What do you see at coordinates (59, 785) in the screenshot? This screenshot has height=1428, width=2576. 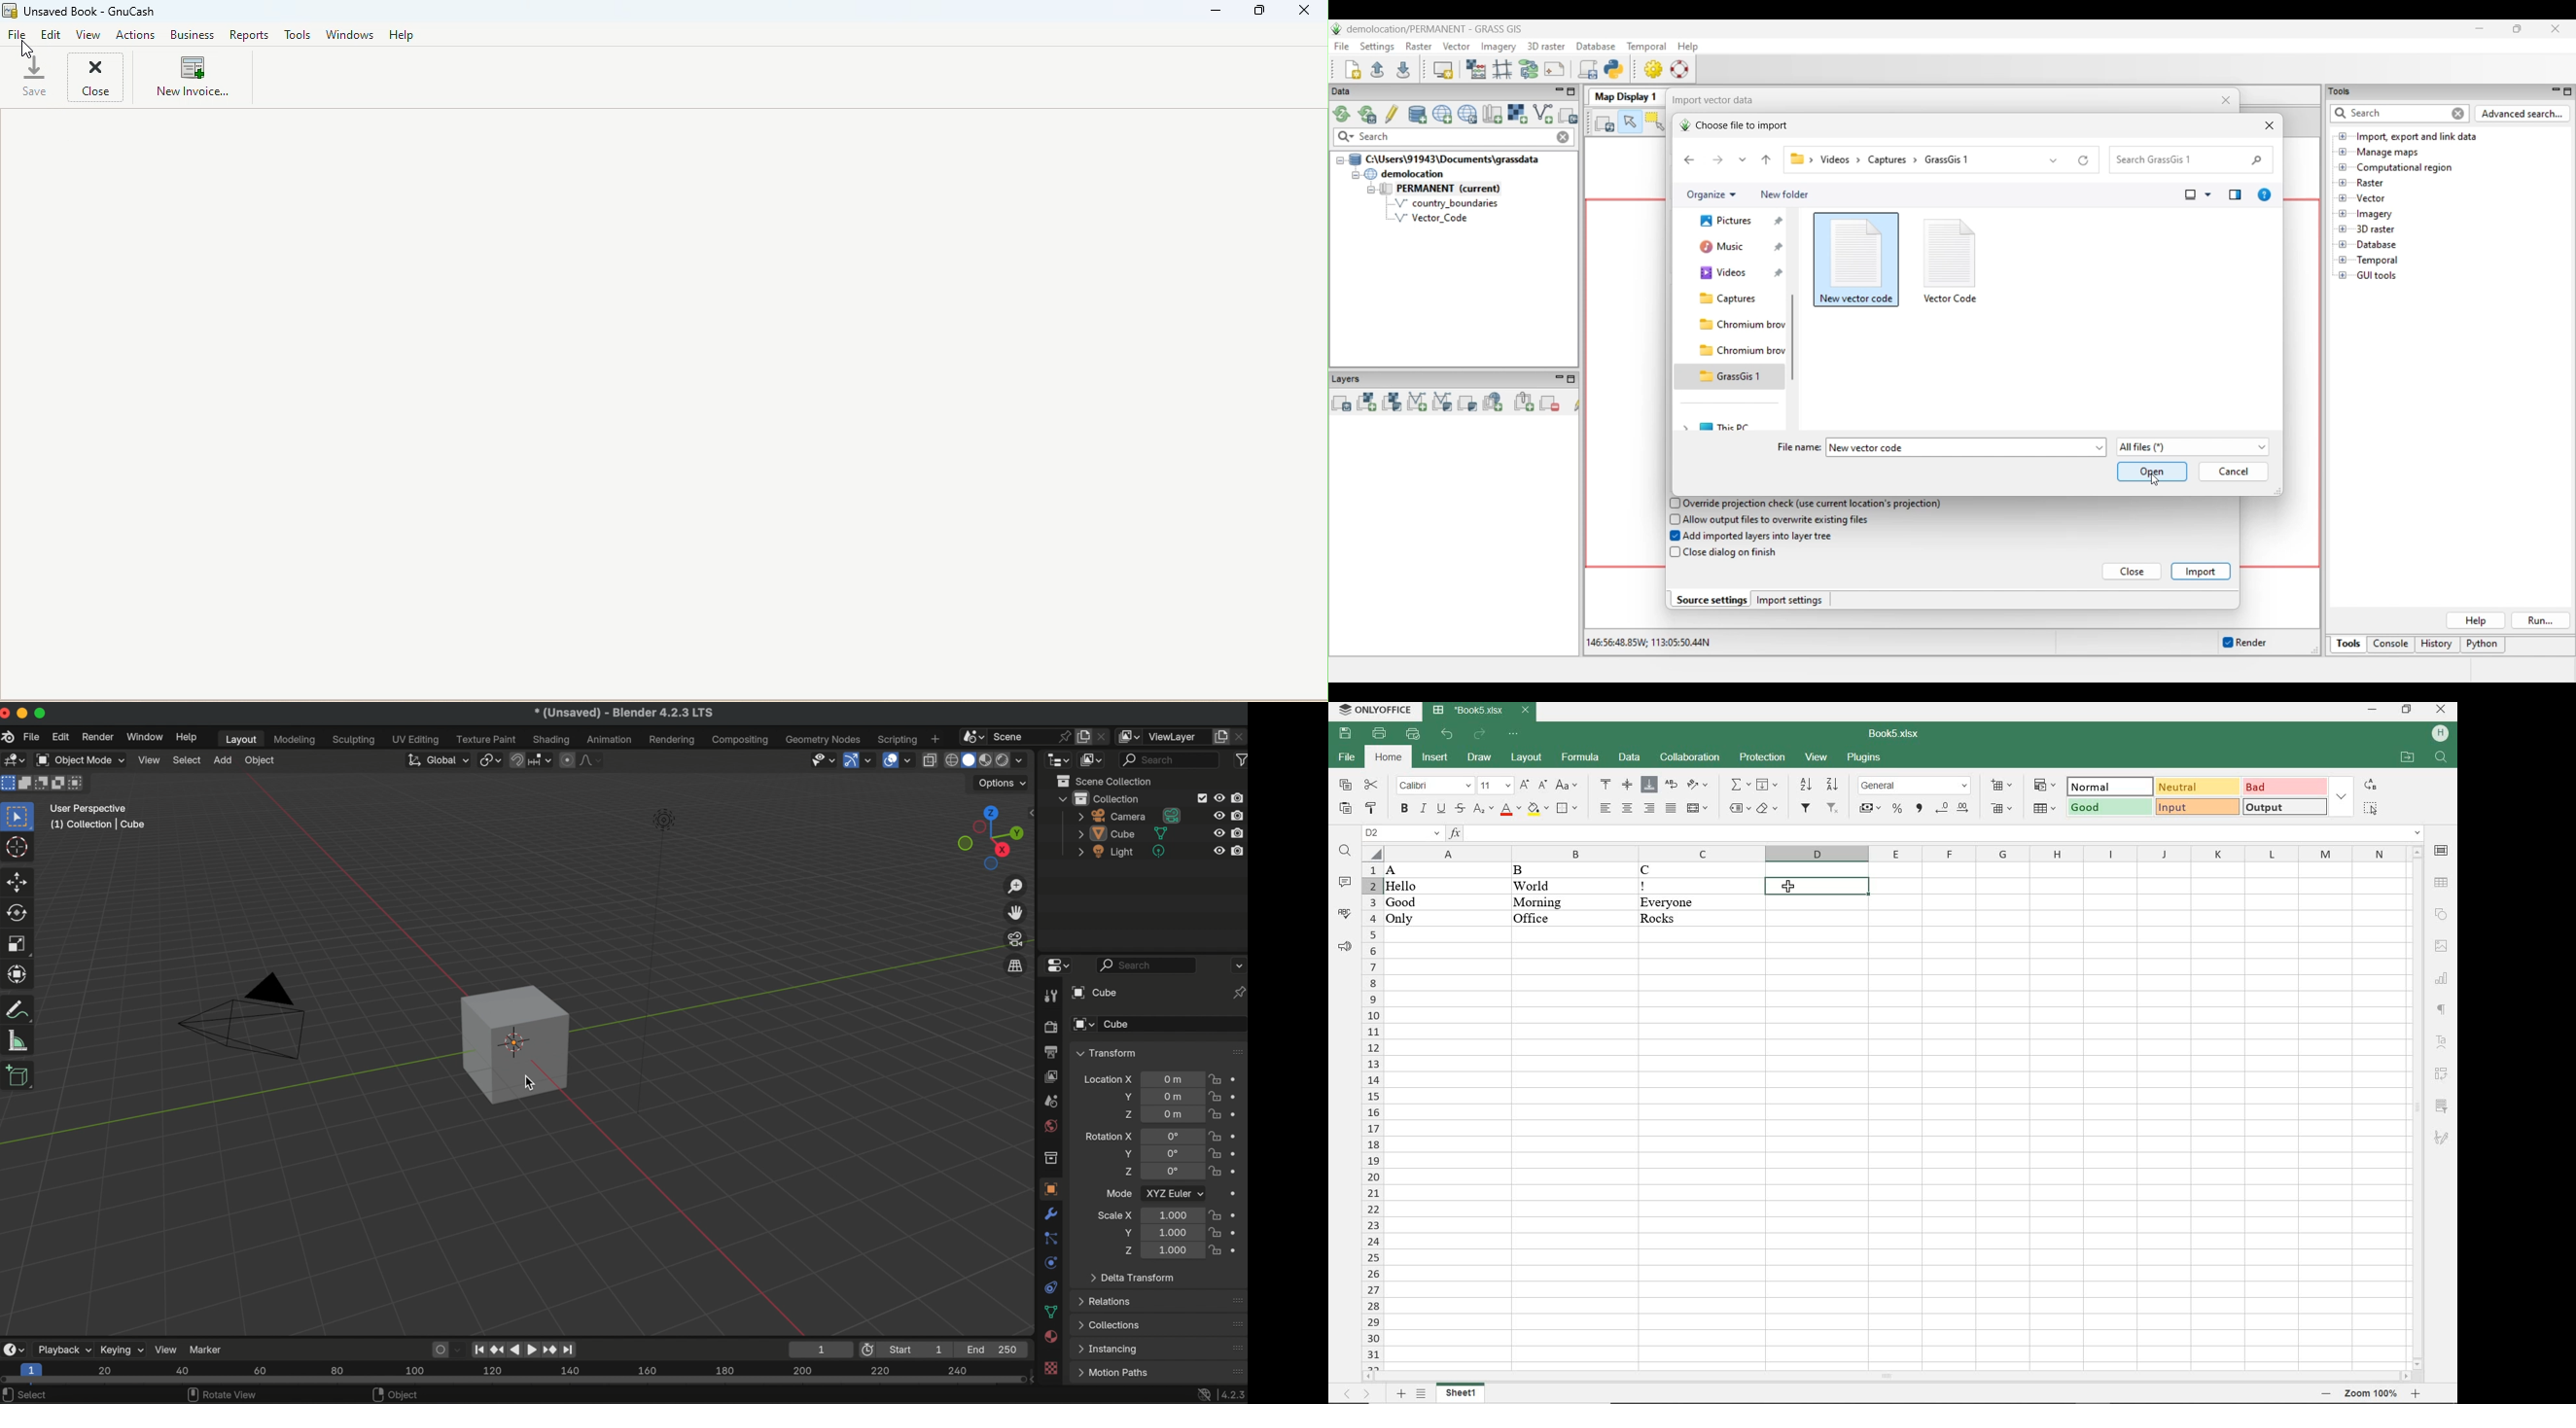 I see `mode invert existing condition` at bounding box center [59, 785].